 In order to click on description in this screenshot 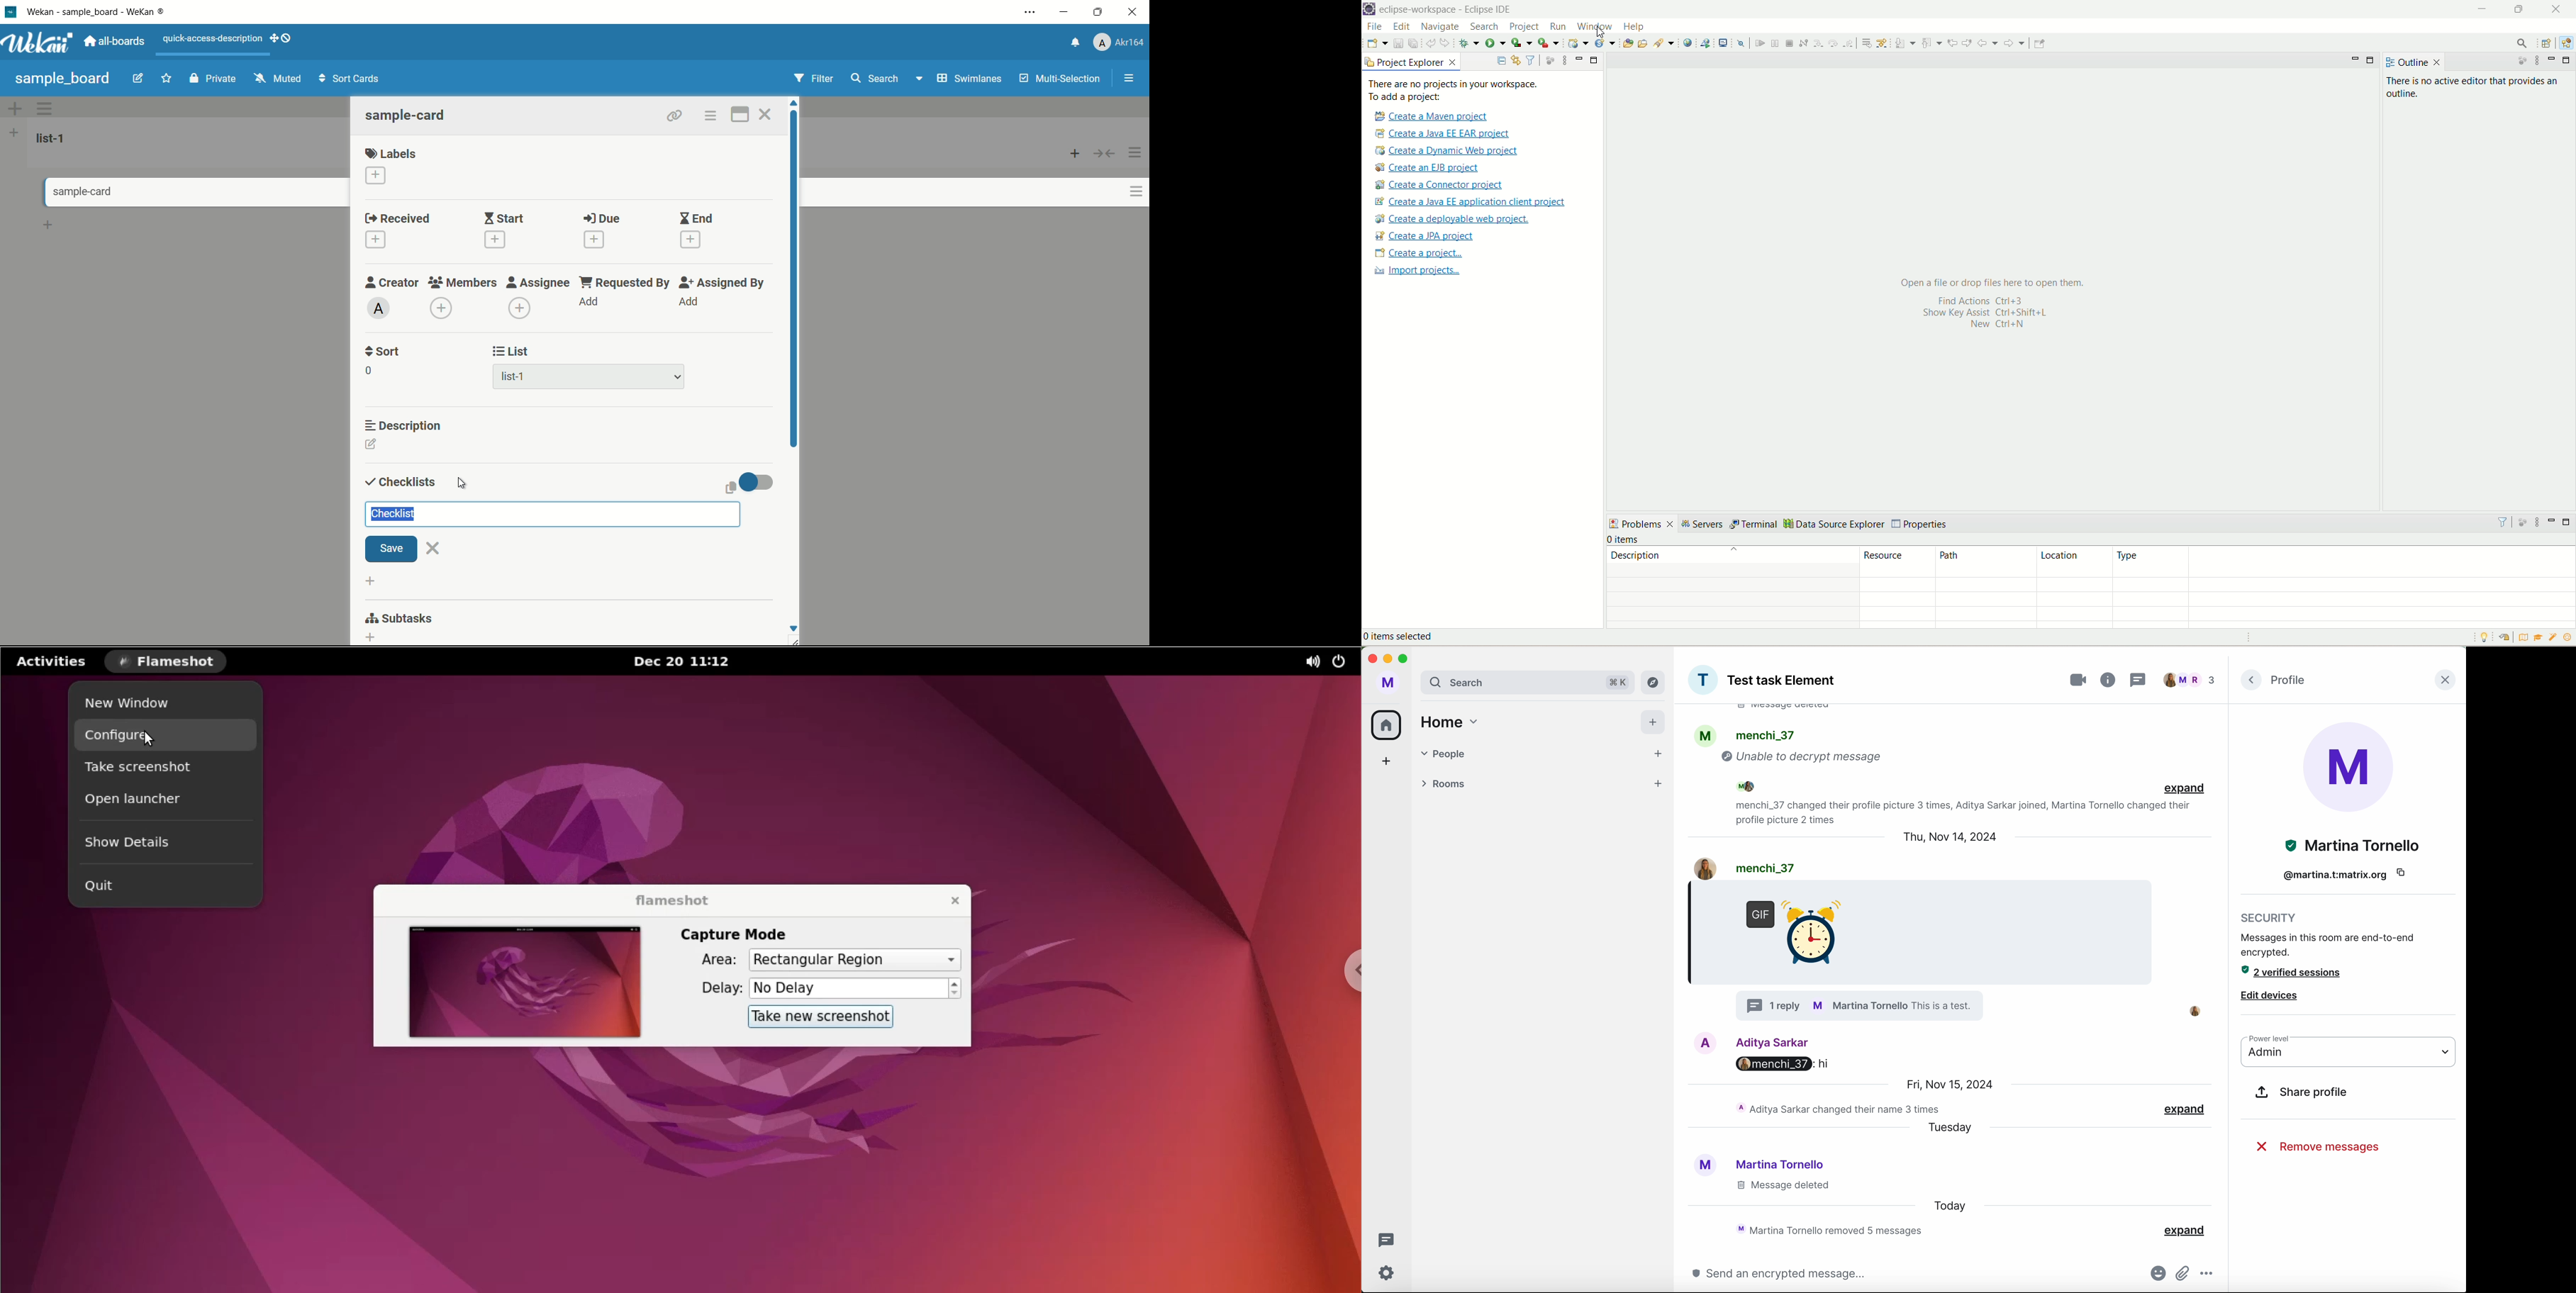, I will do `click(404, 424)`.